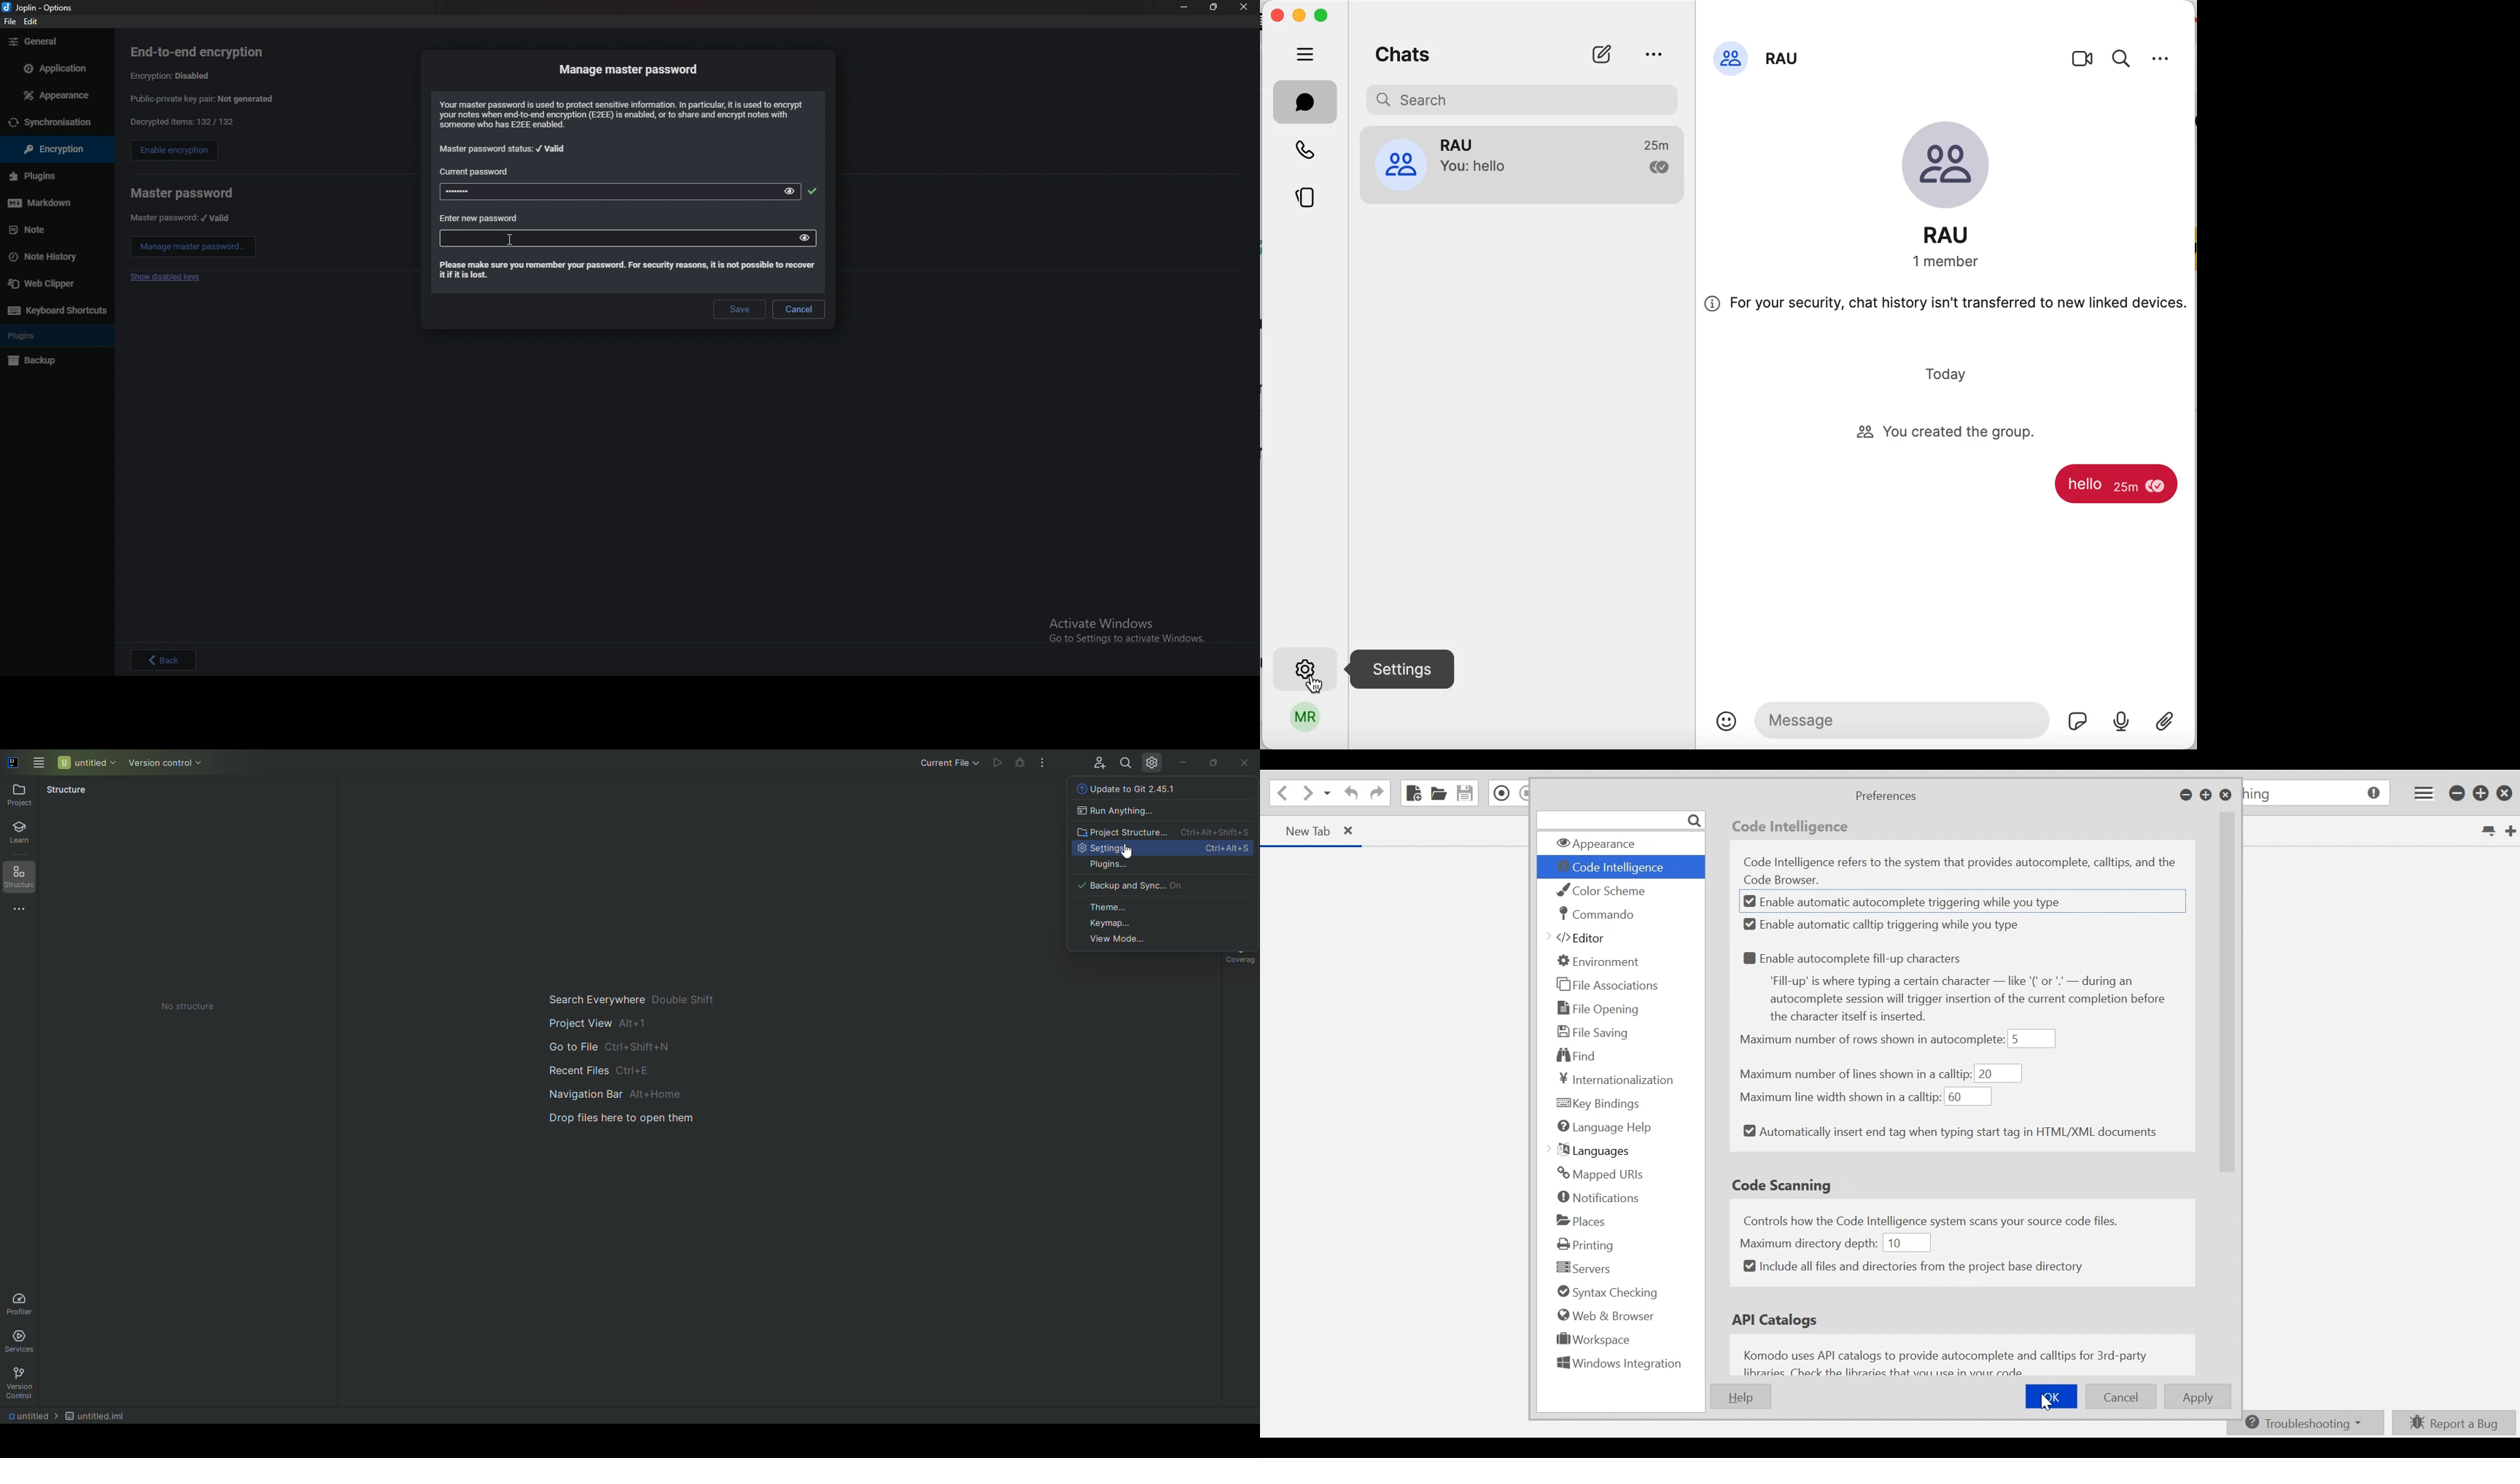 This screenshot has width=2520, height=1484. Describe the element at coordinates (181, 218) in the screenshot. I see `master password` at that location.